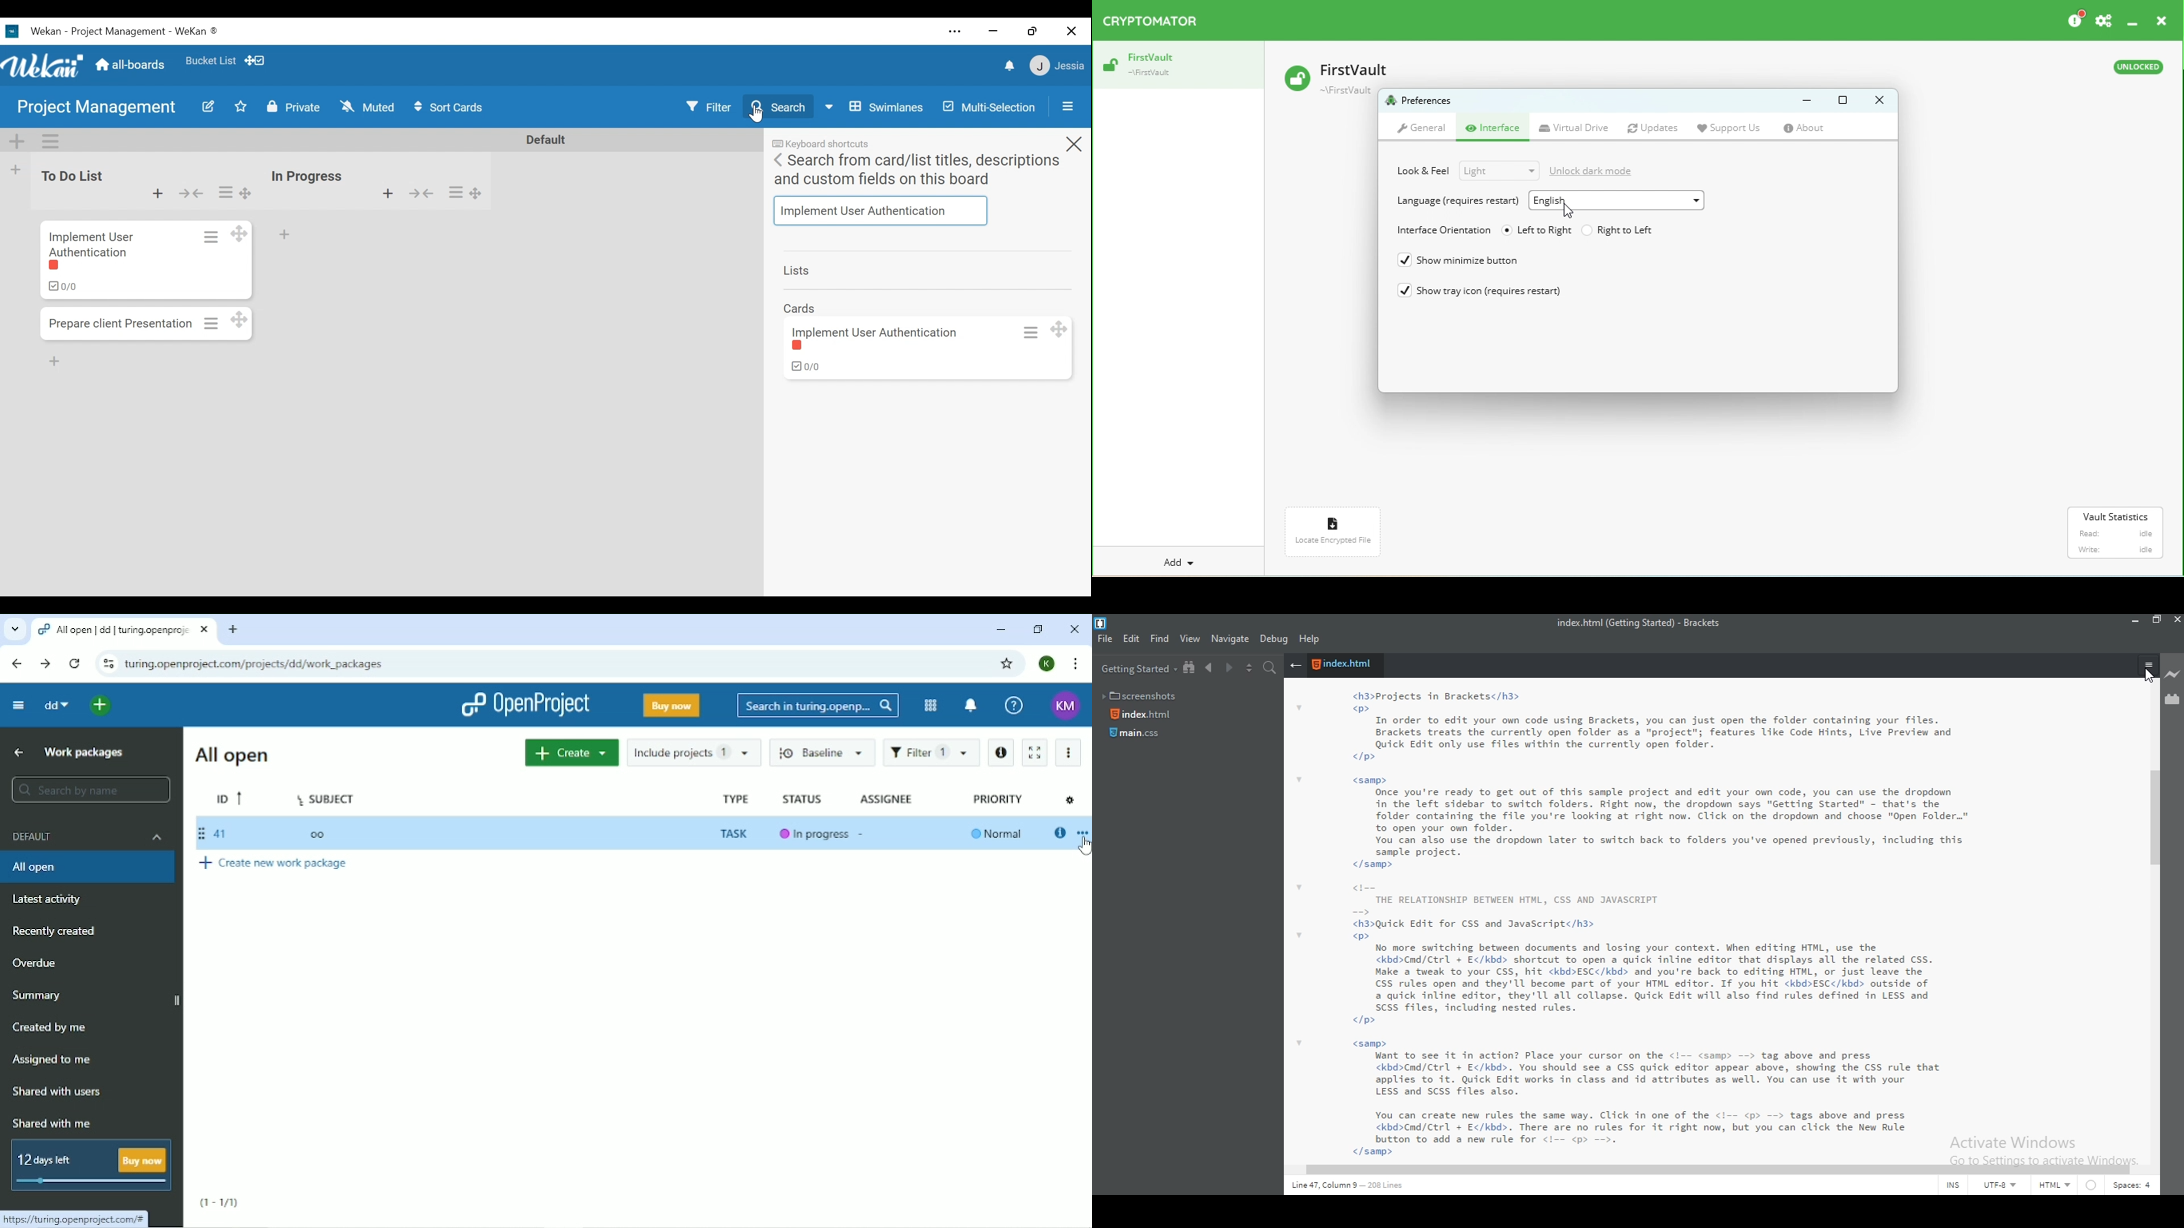 The image size is (2184, 1232). Describe the element at coordinates (220, 1203) in the screenshot. I see `(1-1/1)` at that location.